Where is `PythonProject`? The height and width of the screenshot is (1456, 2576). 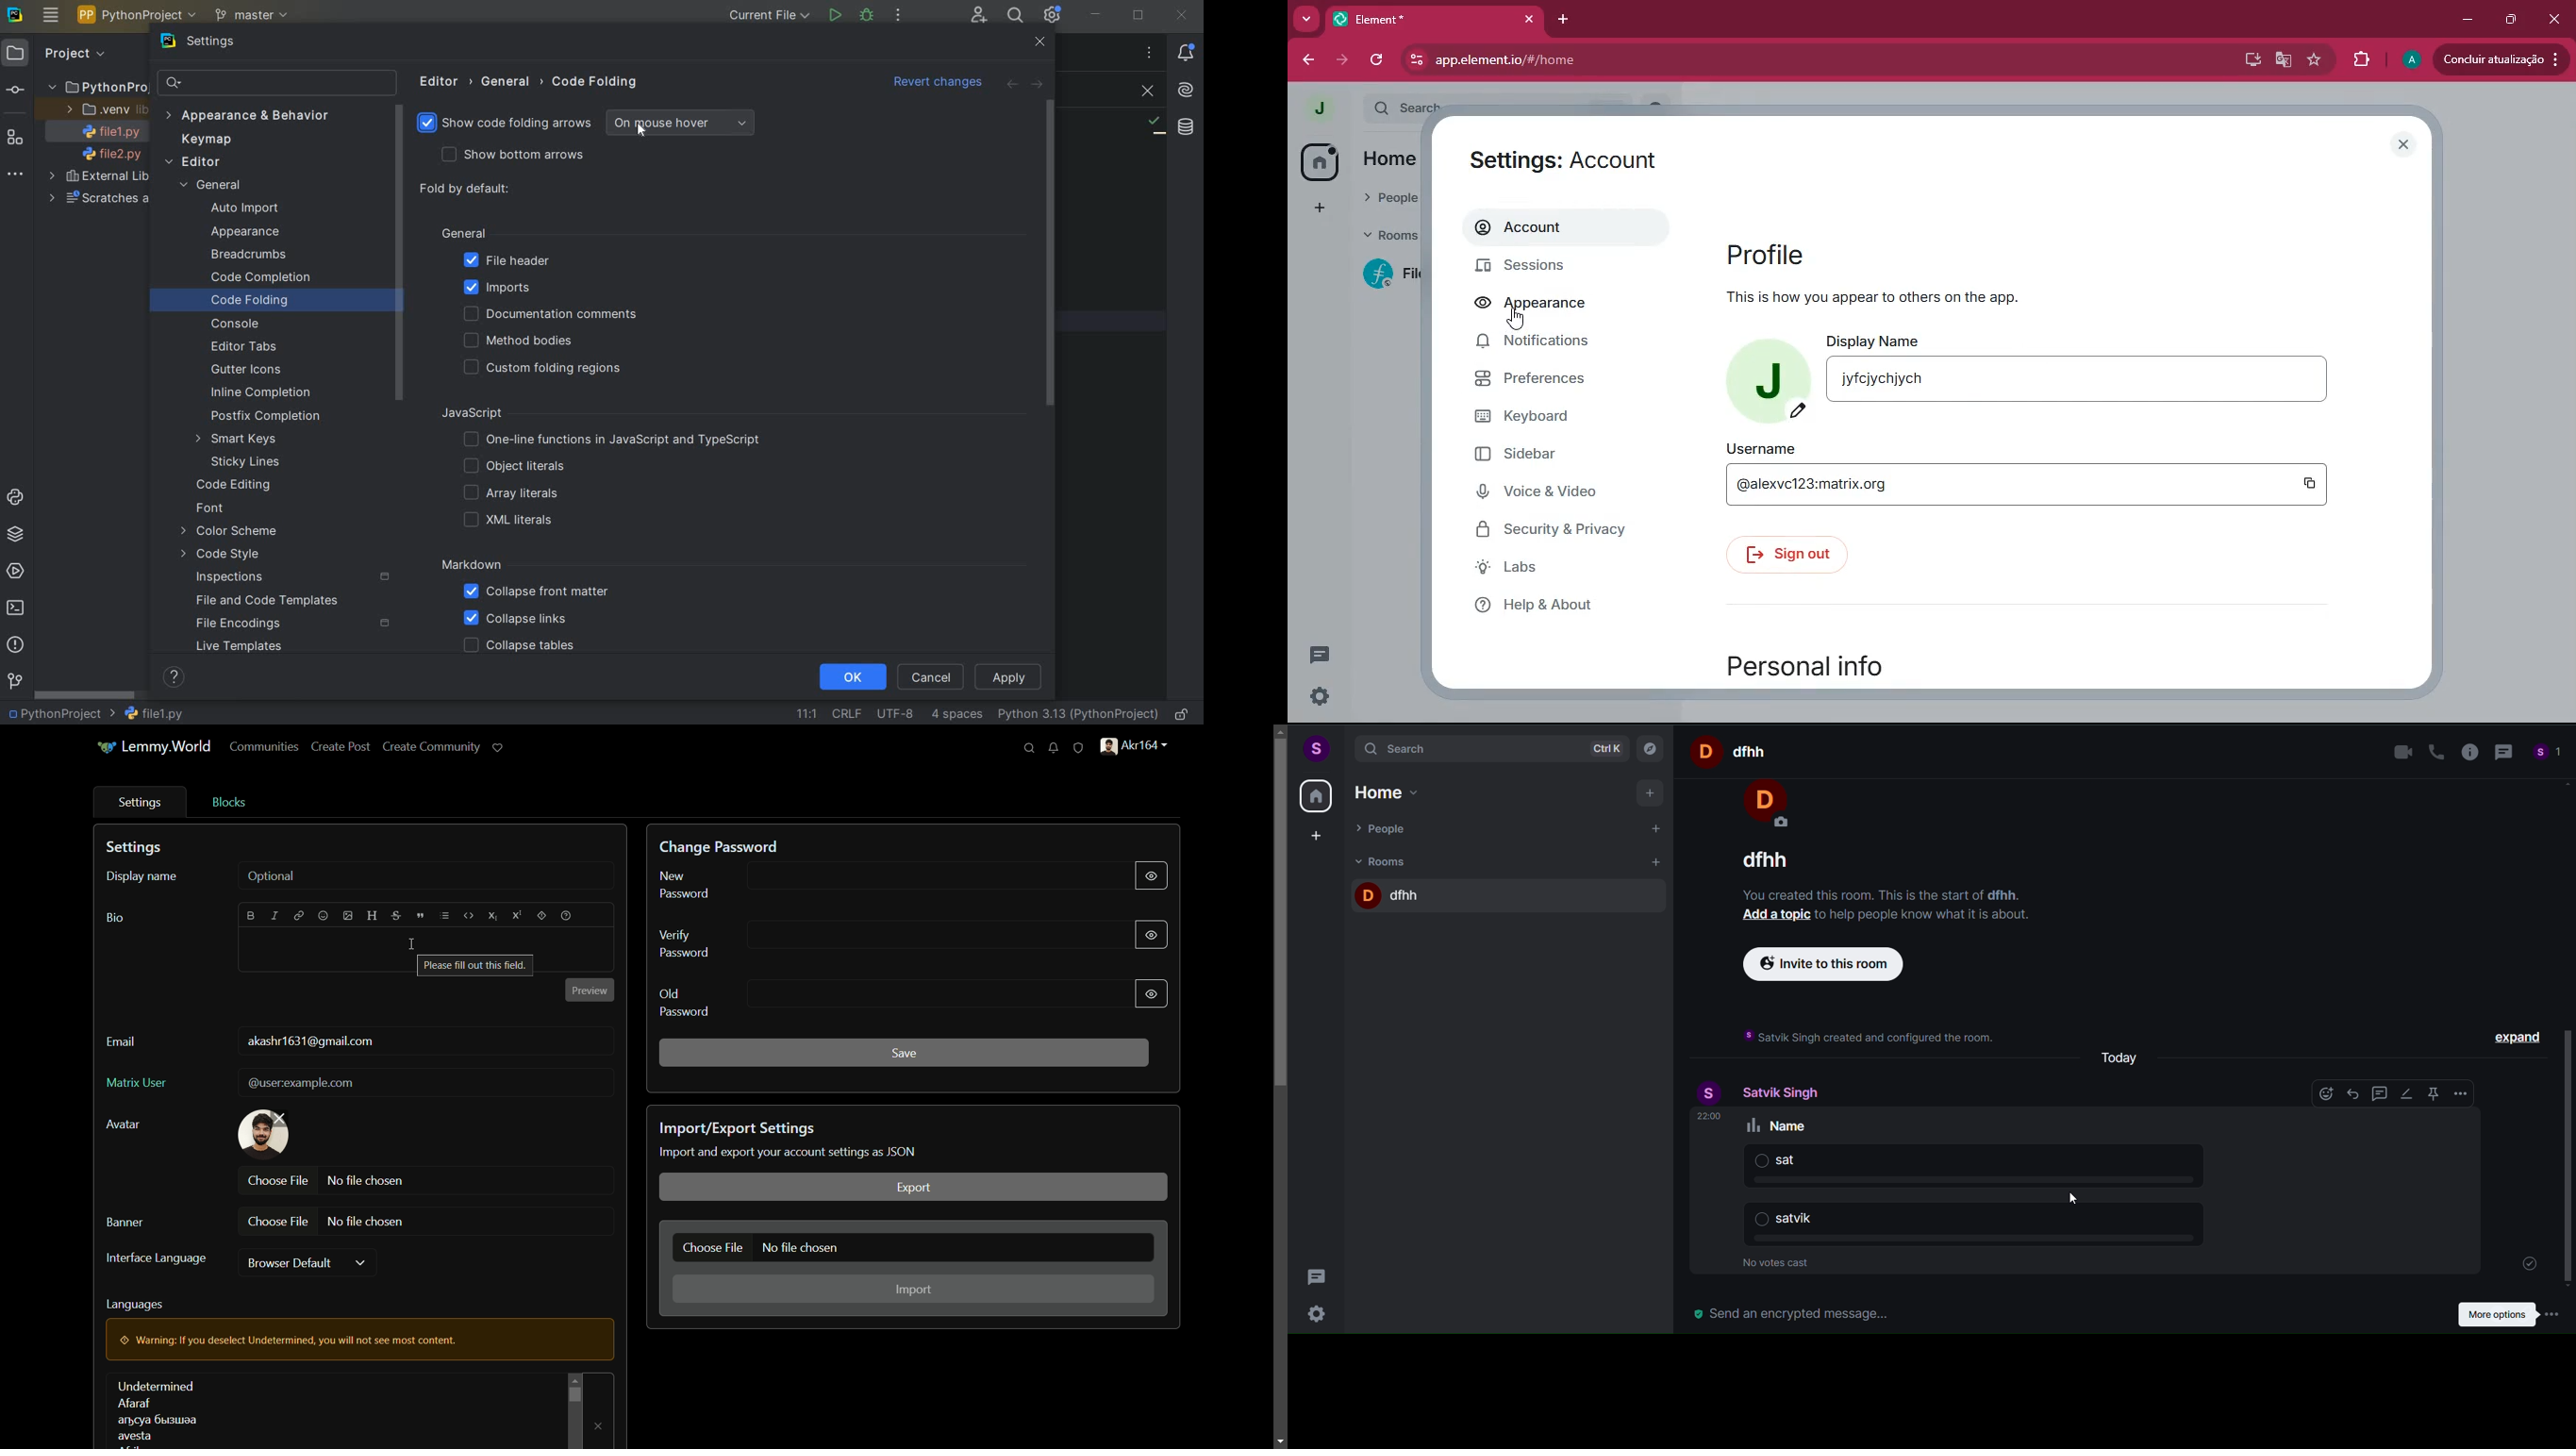 PythonProject is located at coordinates (97, 88).